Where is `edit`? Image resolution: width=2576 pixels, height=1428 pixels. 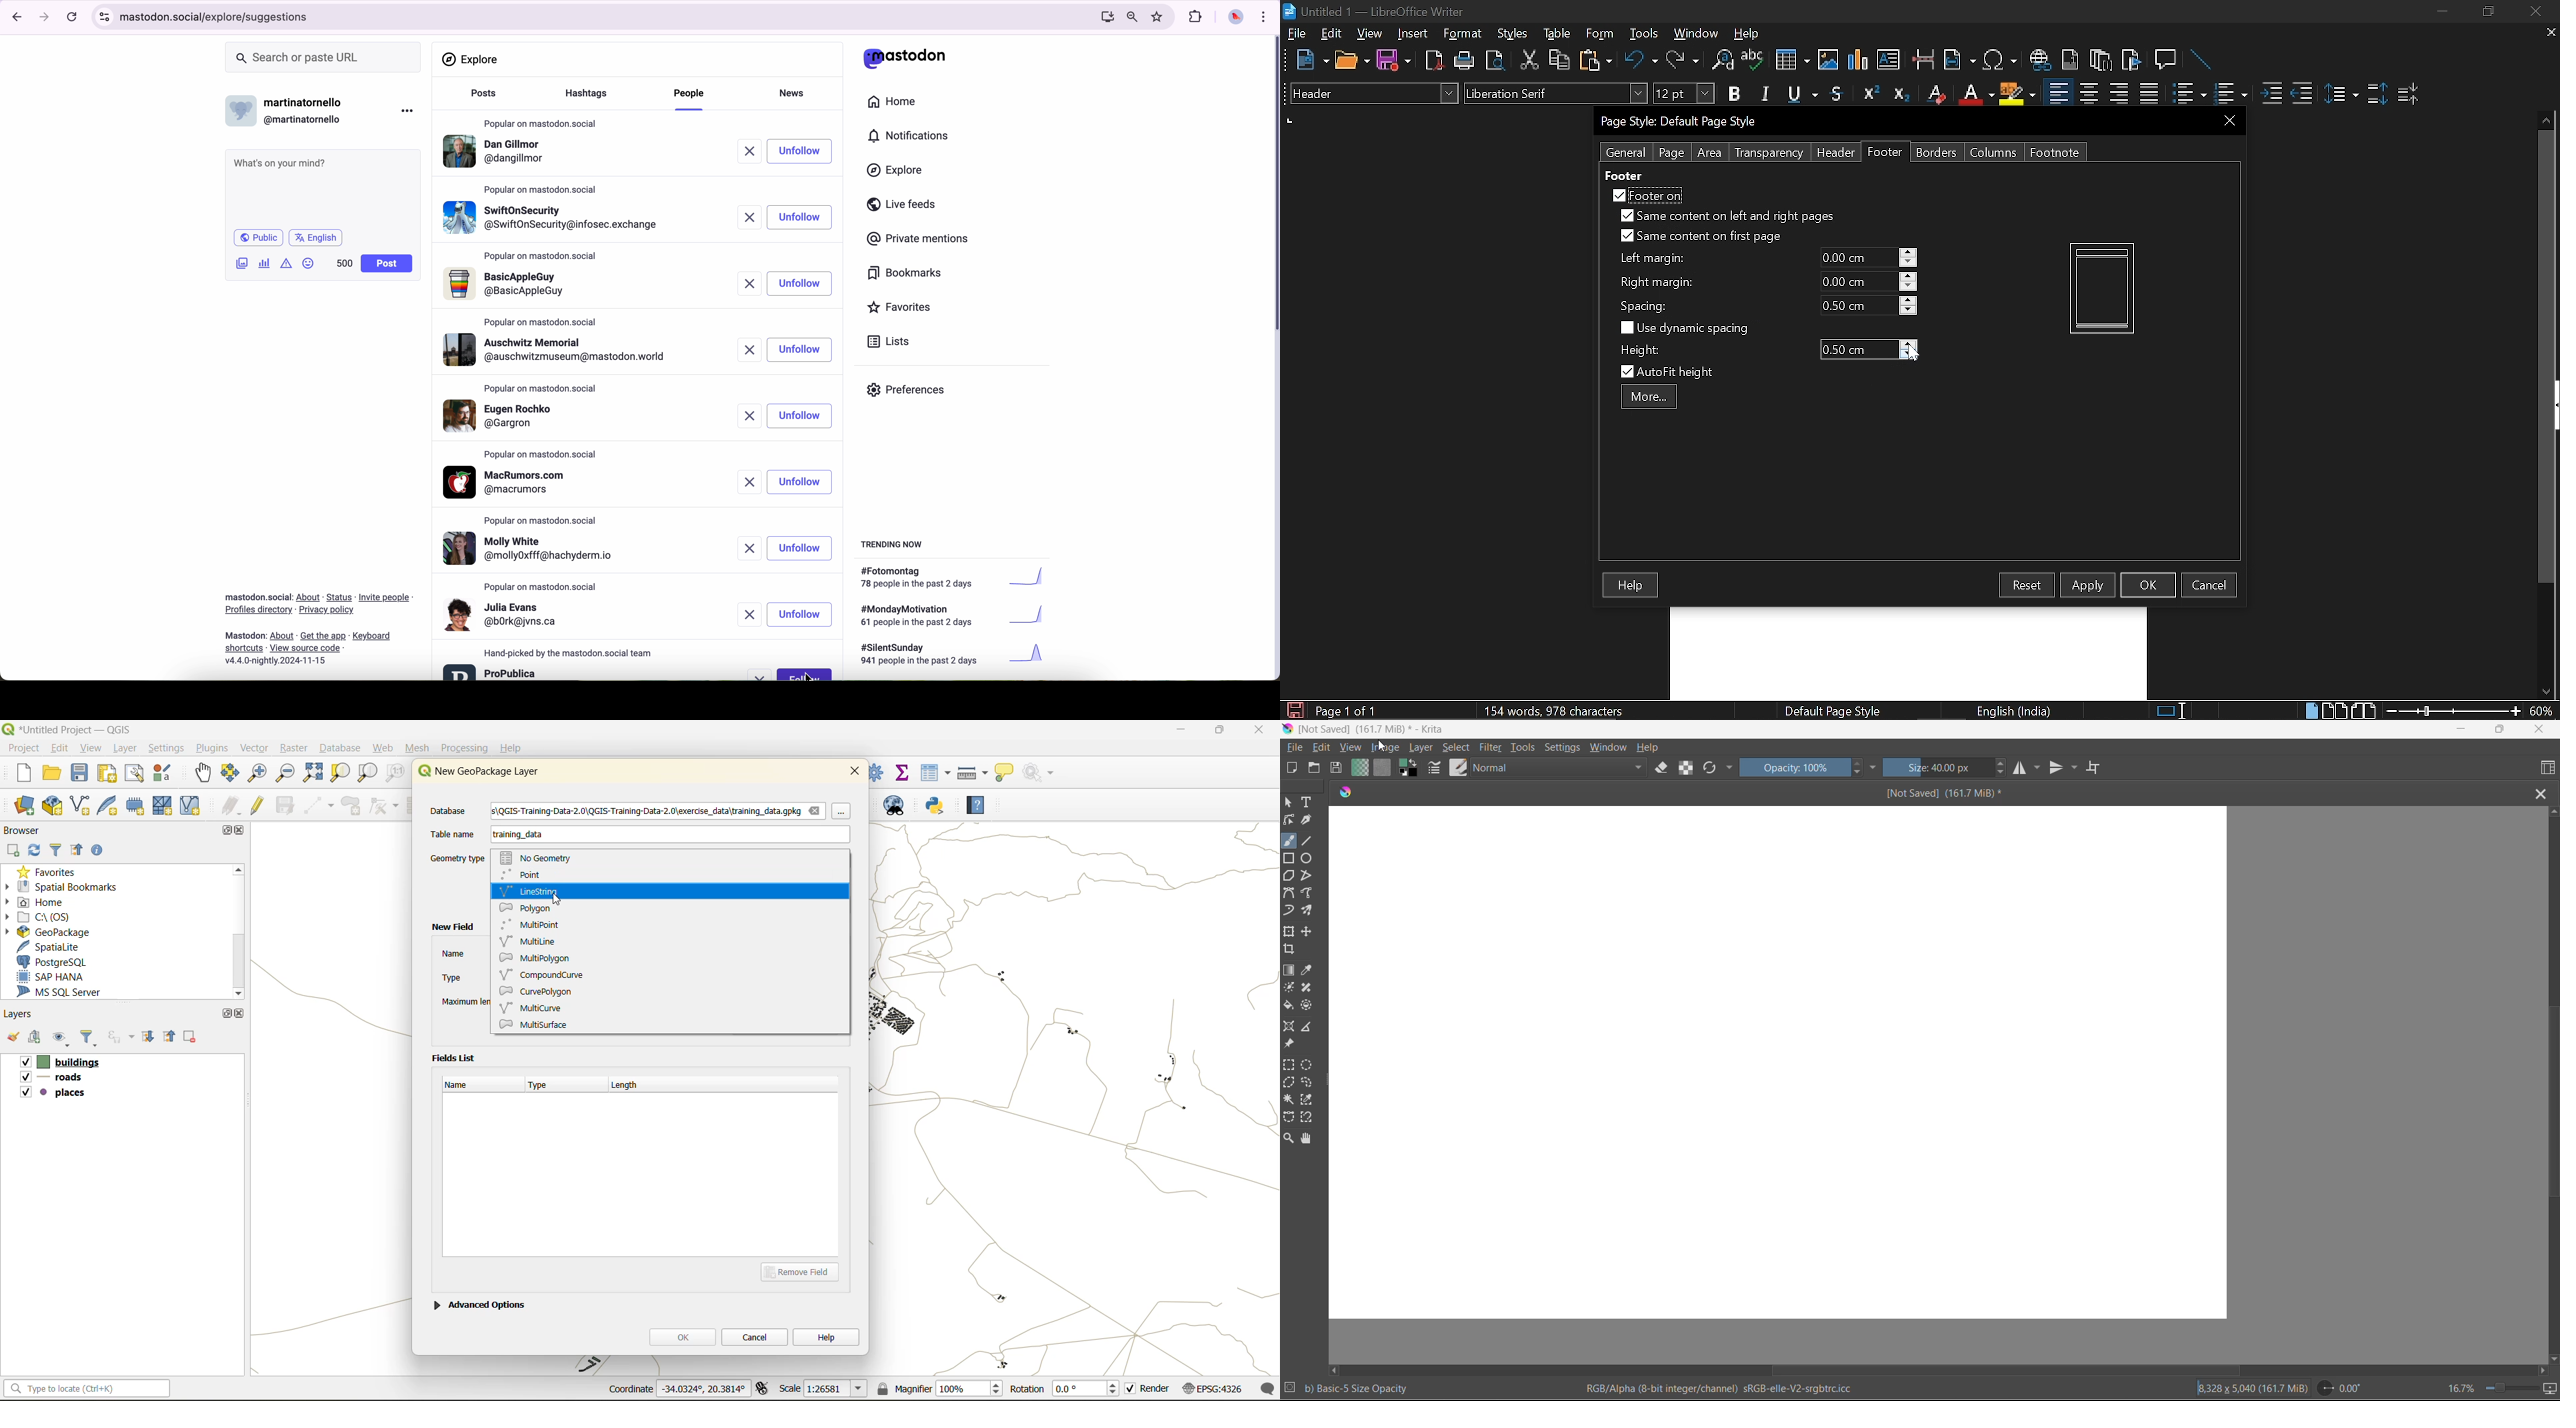 edit is located at coordinates (61, 747).